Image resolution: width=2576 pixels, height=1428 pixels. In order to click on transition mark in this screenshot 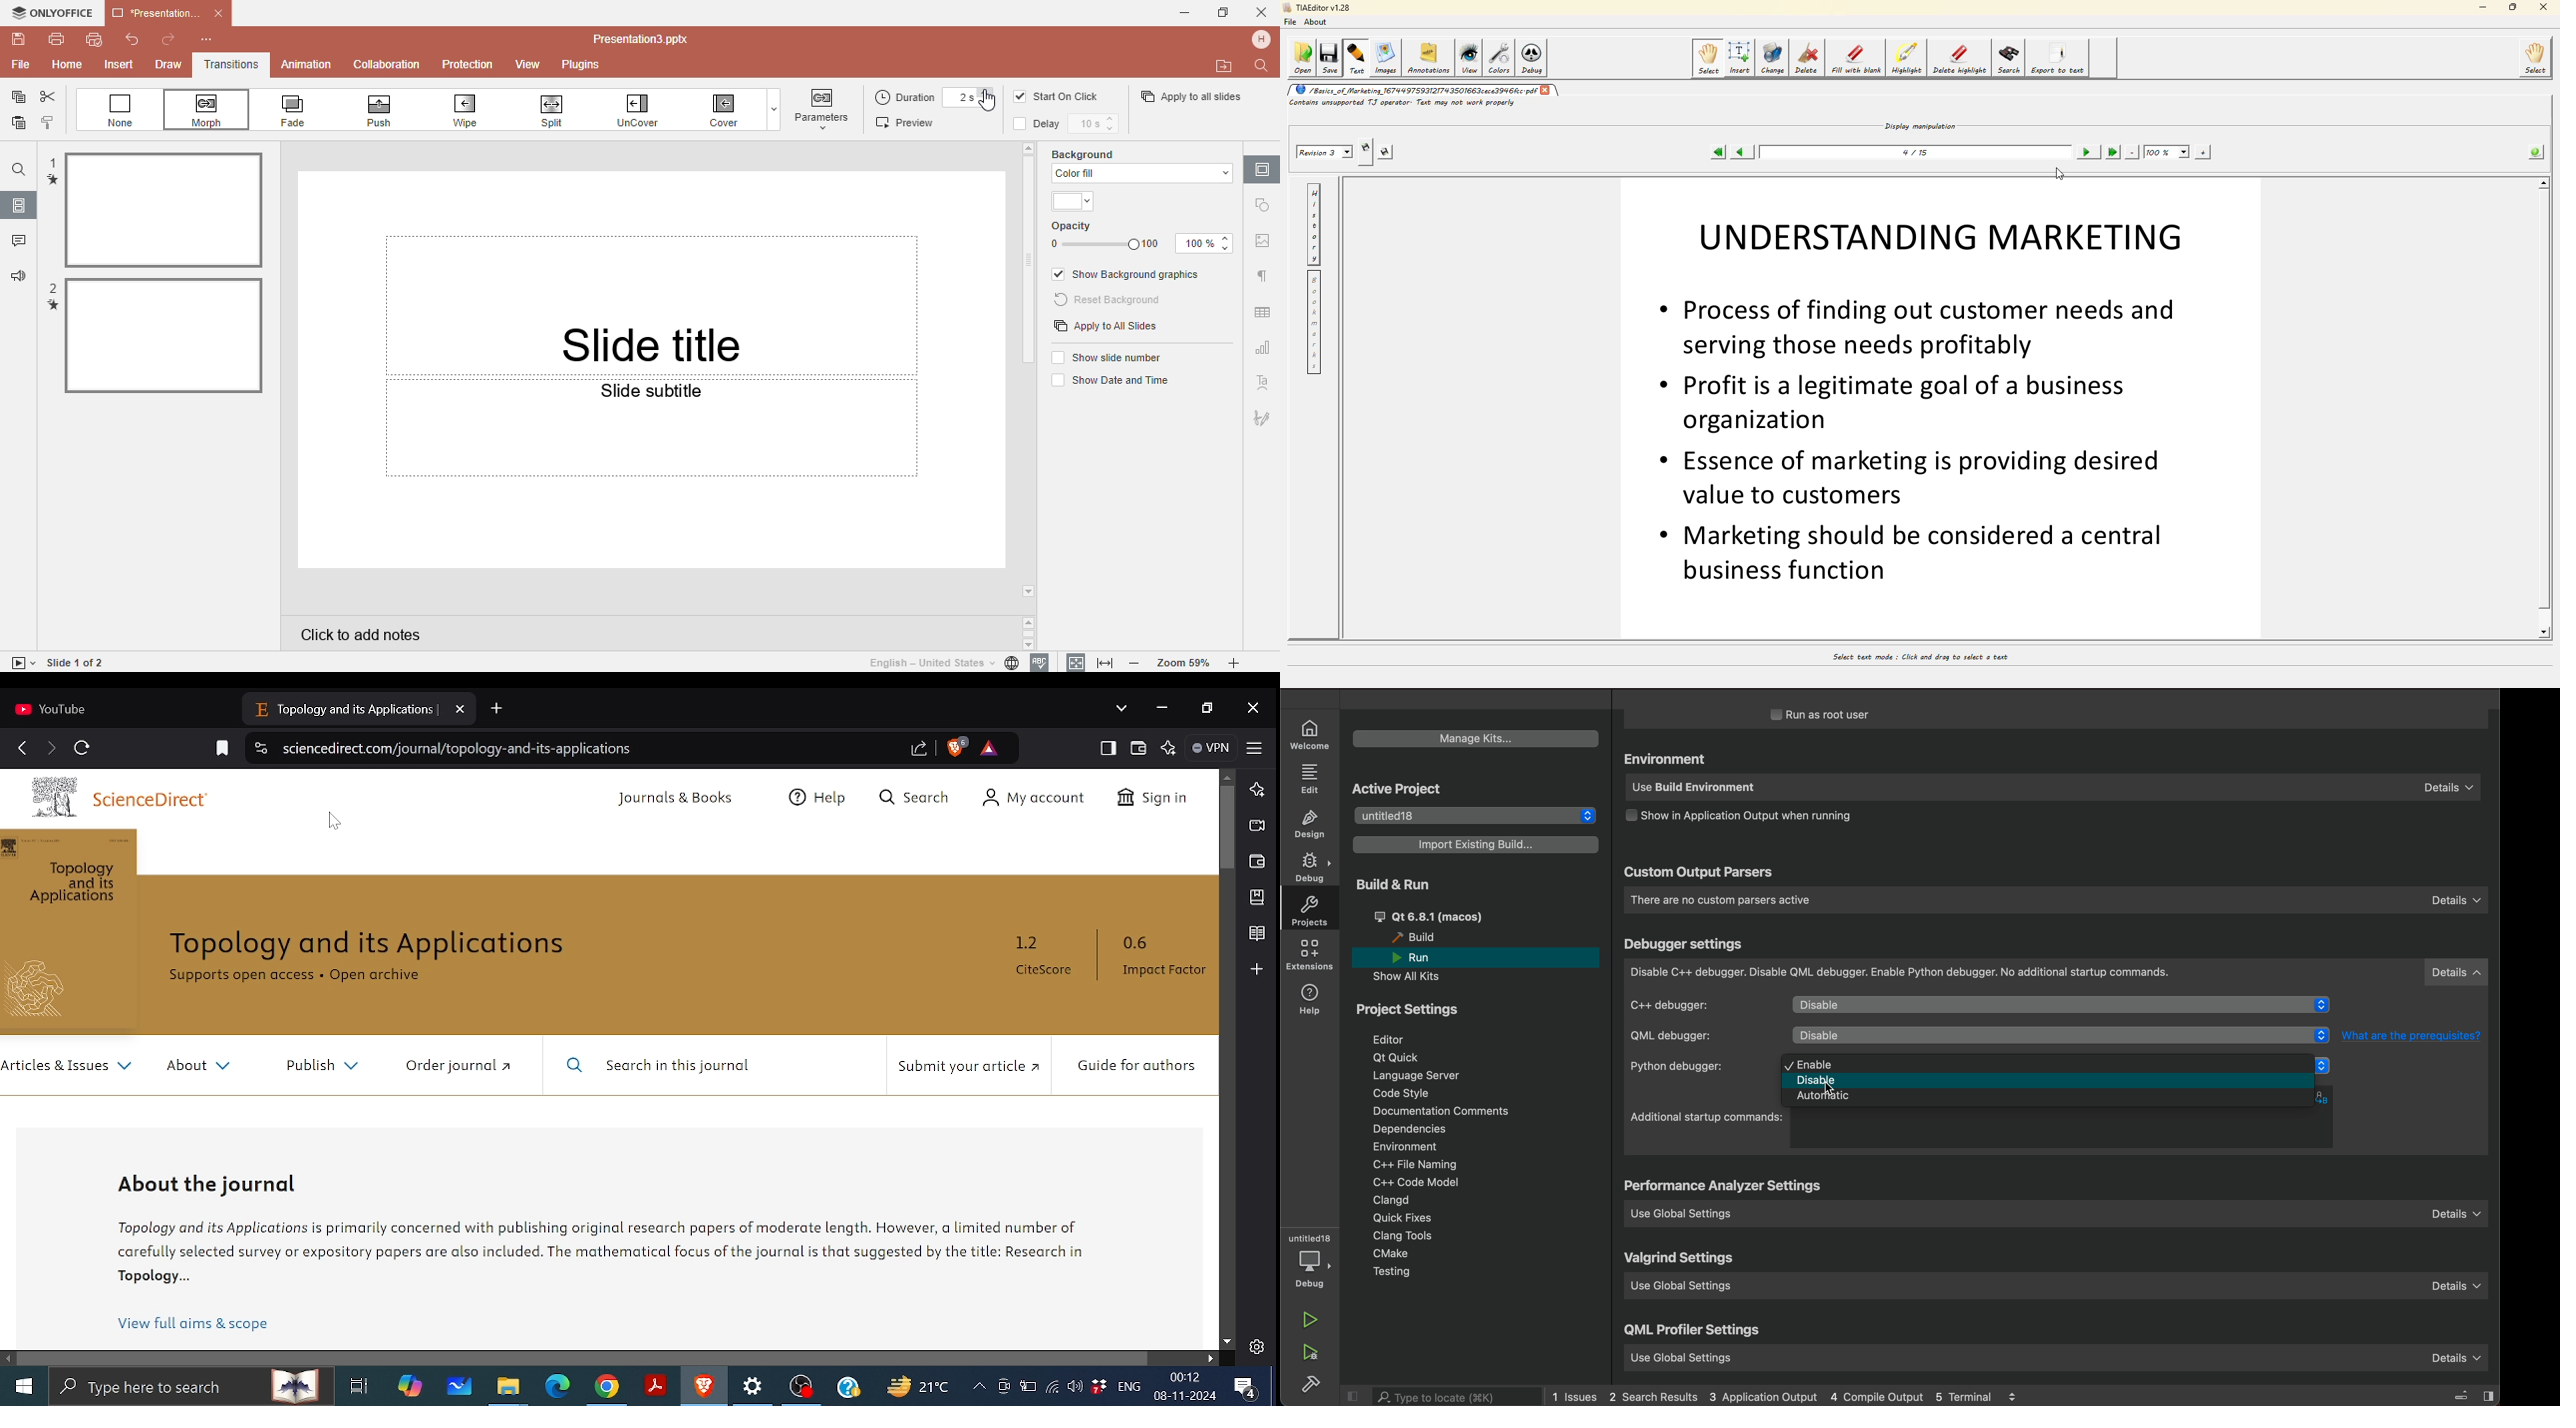, I will do `click(53, 307)`.